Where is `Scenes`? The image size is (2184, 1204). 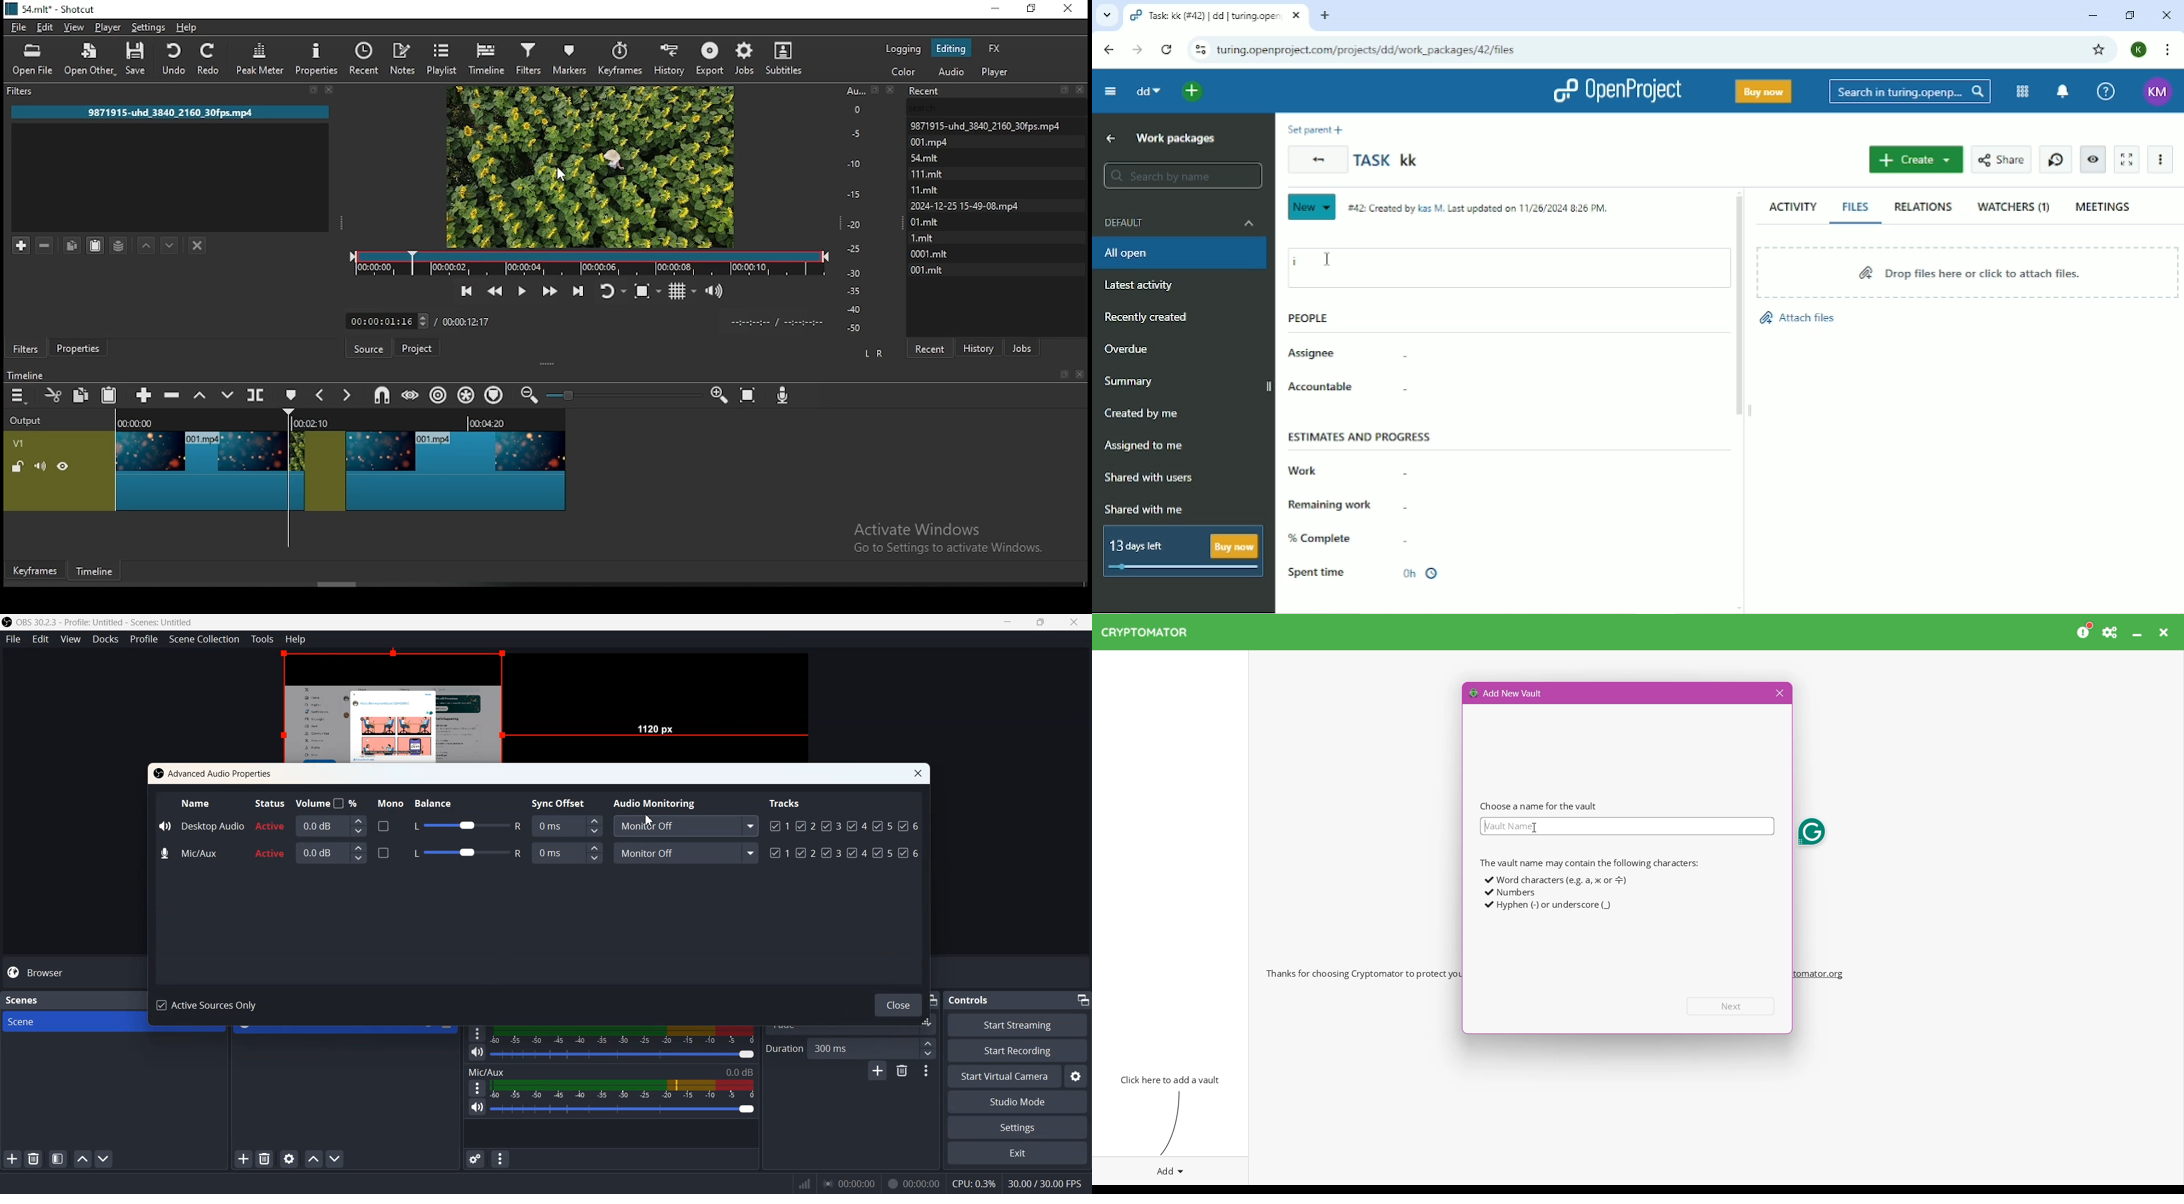
Scenes is located at coordinates (22, 999).